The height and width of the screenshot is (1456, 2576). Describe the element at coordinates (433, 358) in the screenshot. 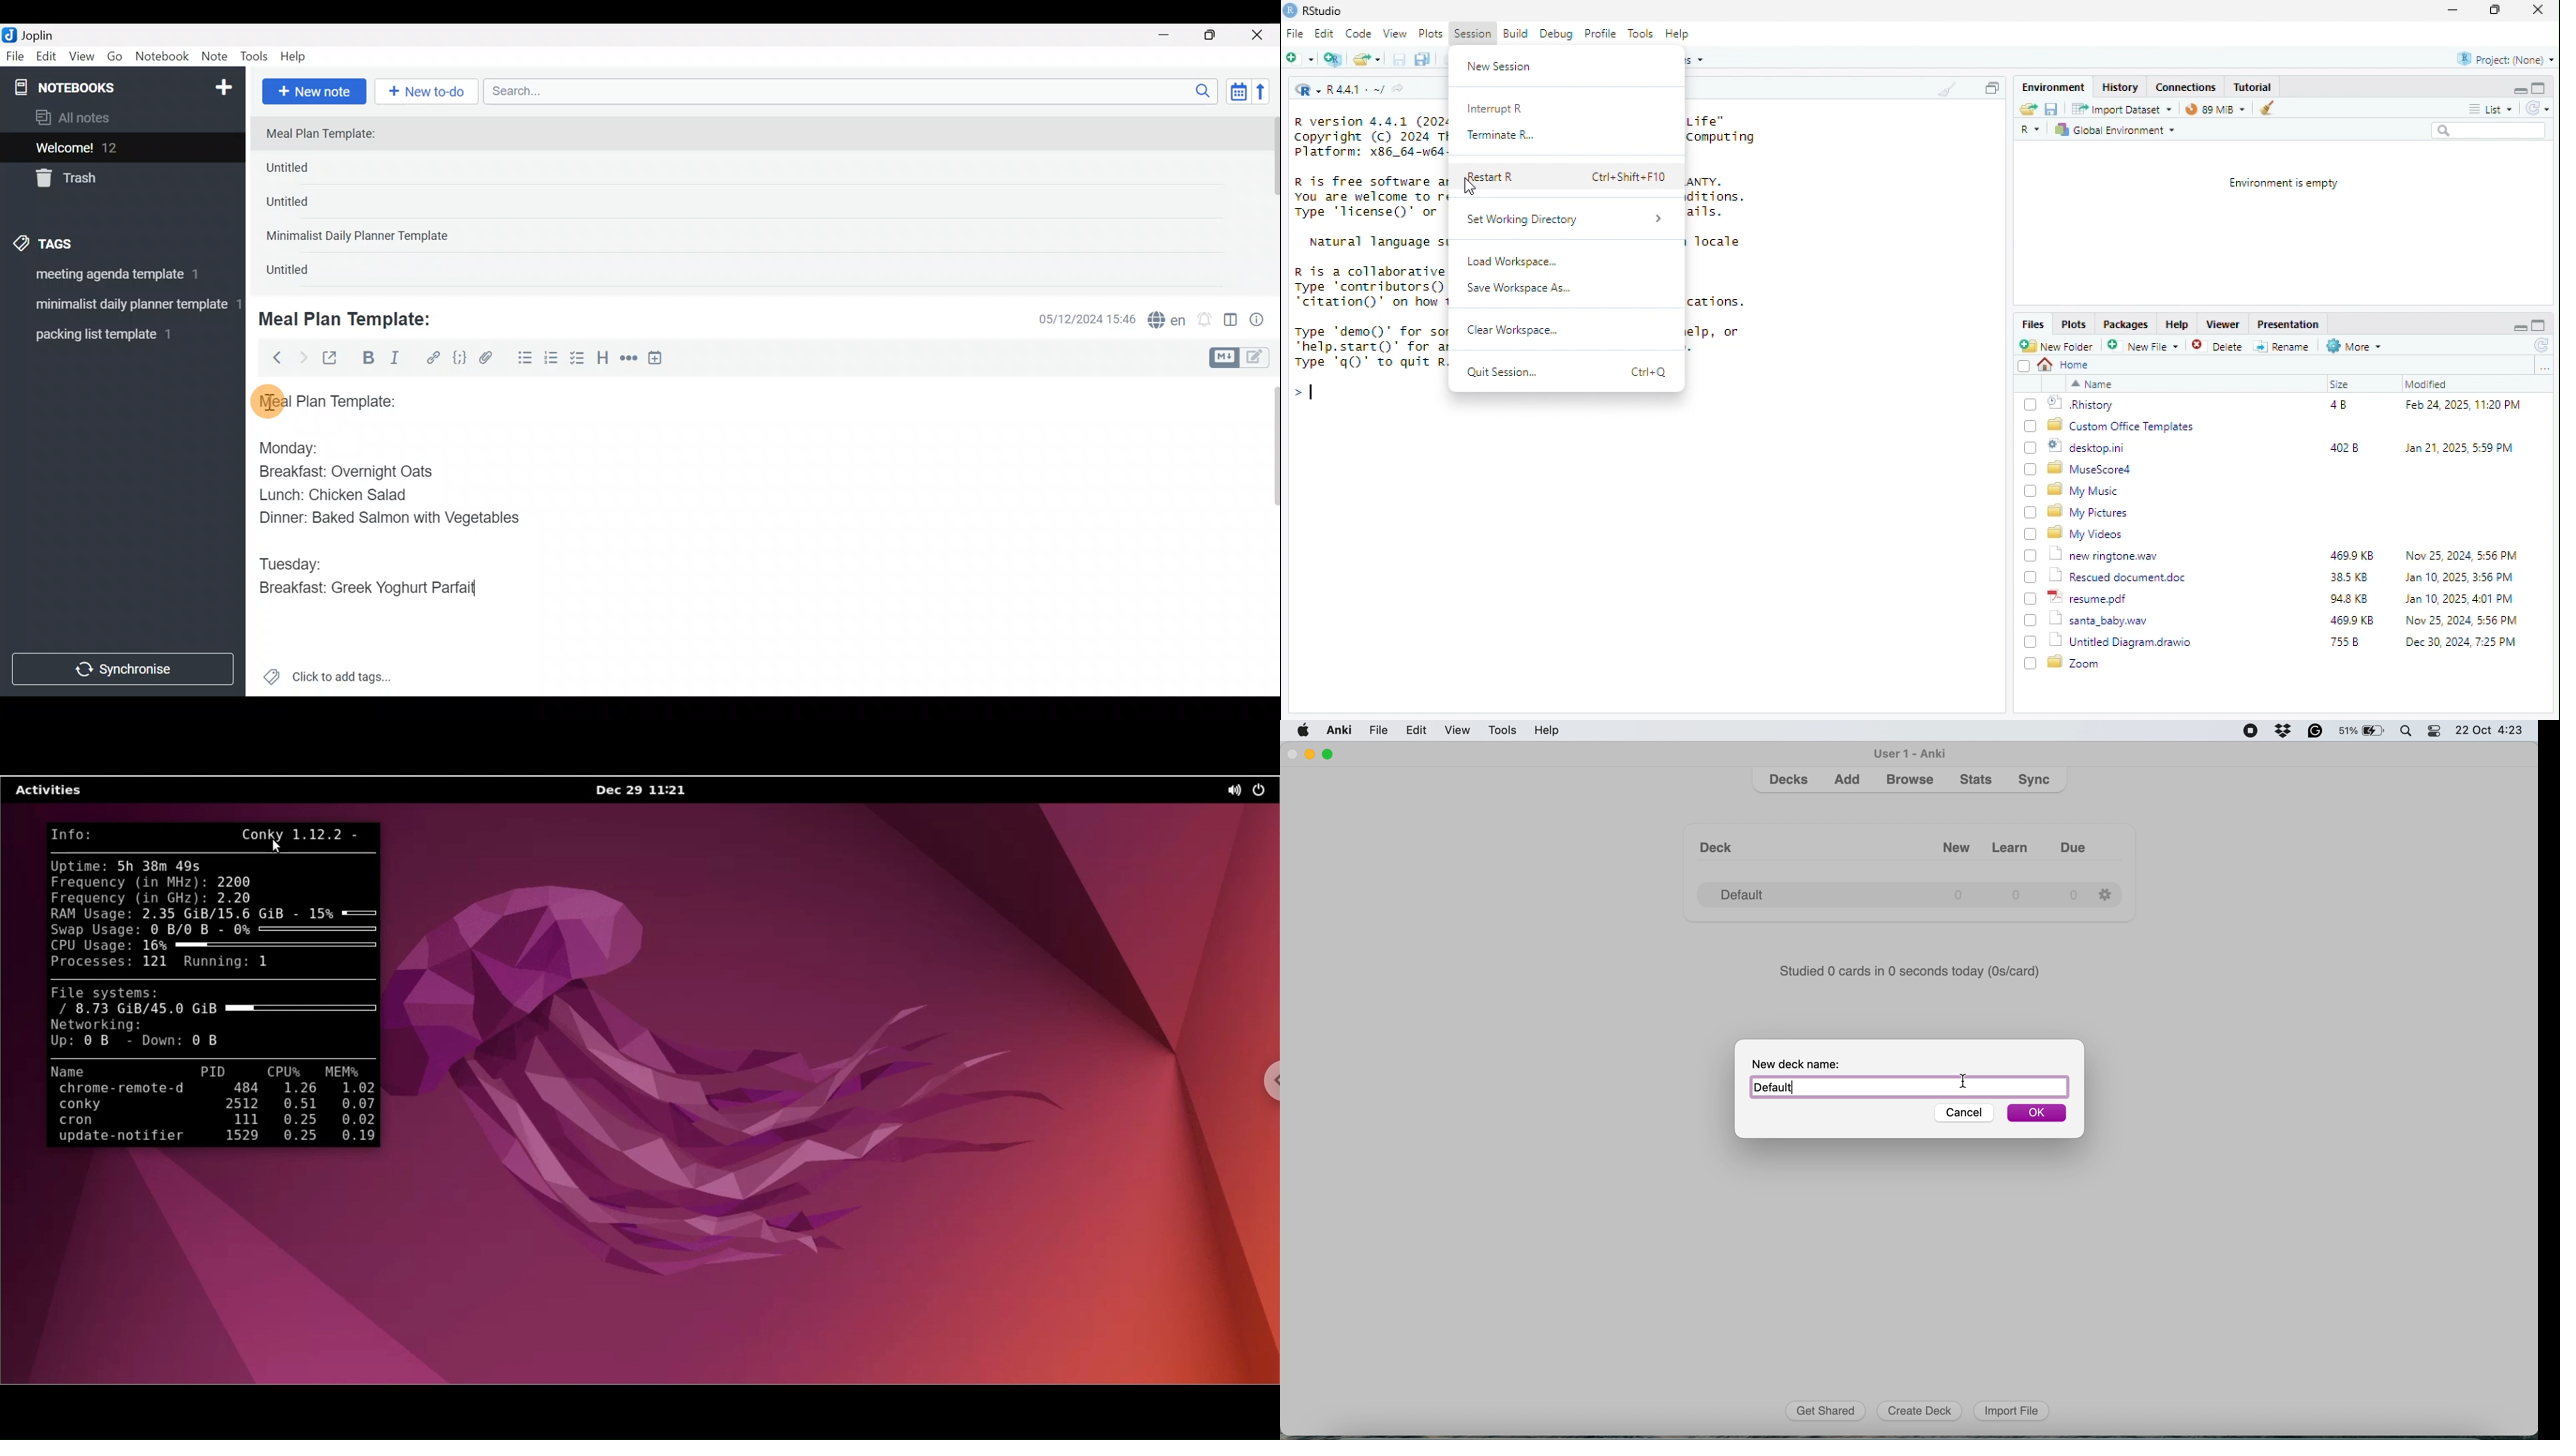

I see `Hyperlink` at that location.